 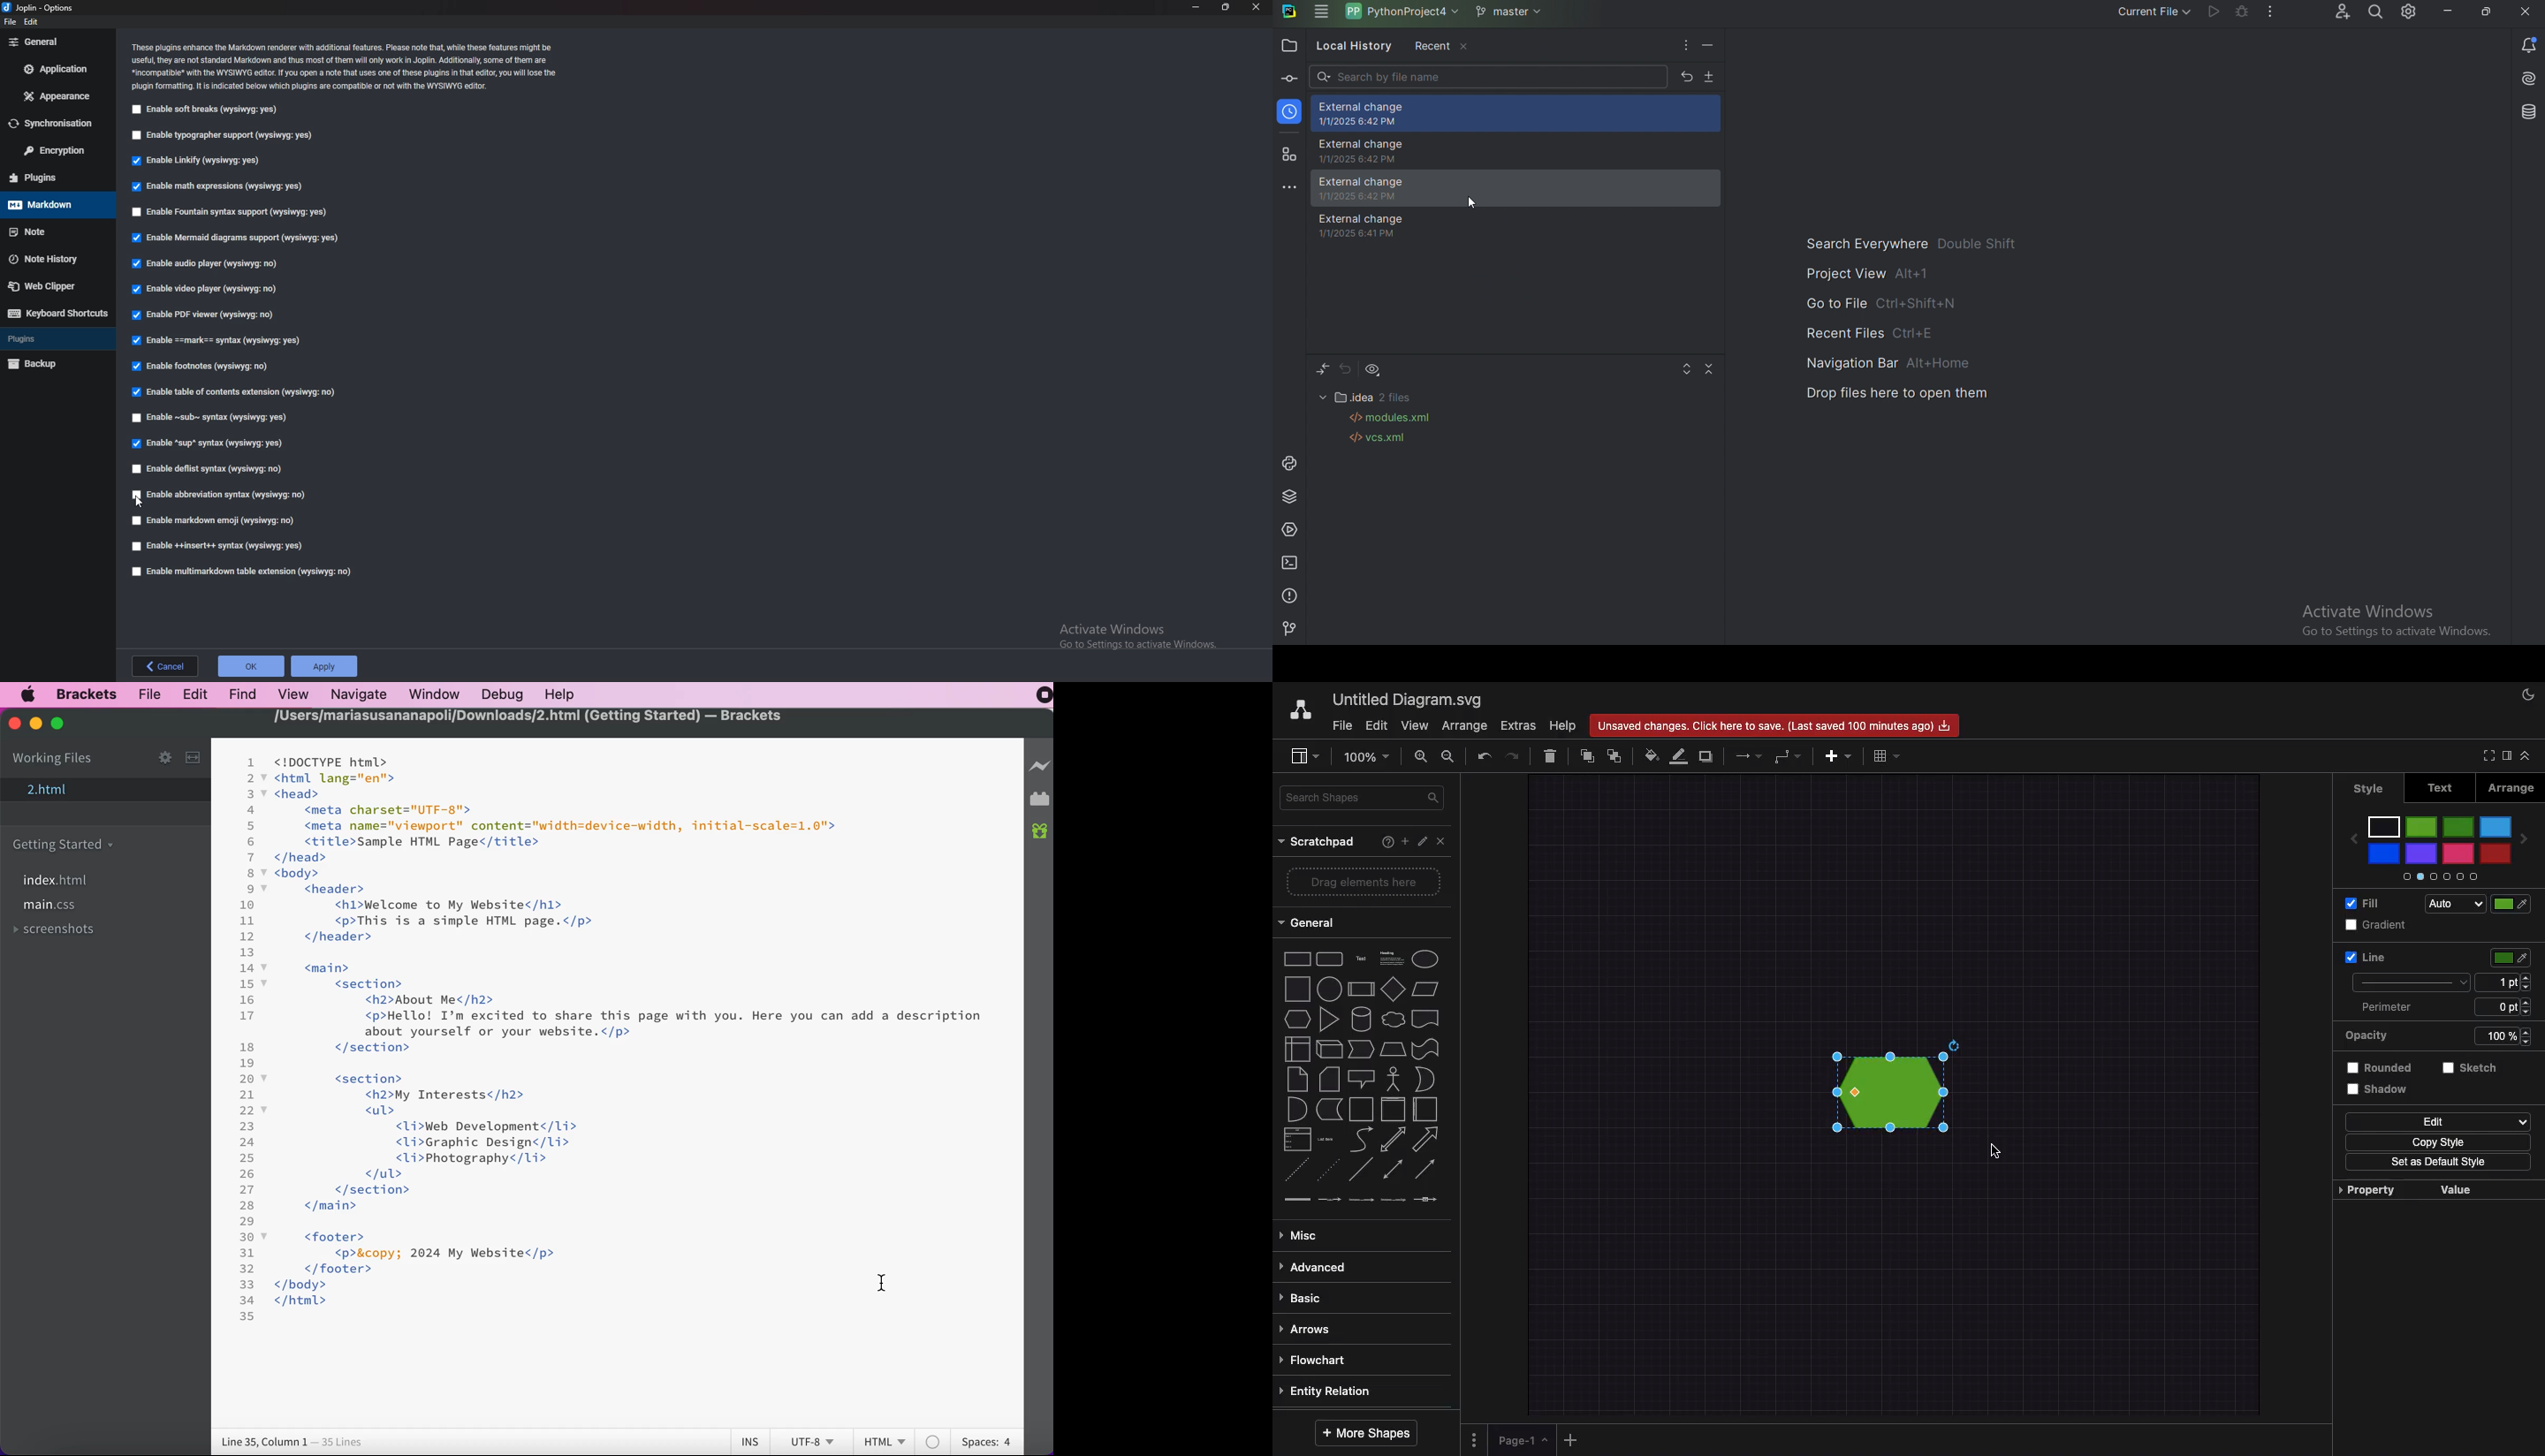 I want to click on minimize, so click(x=1194, y=6).